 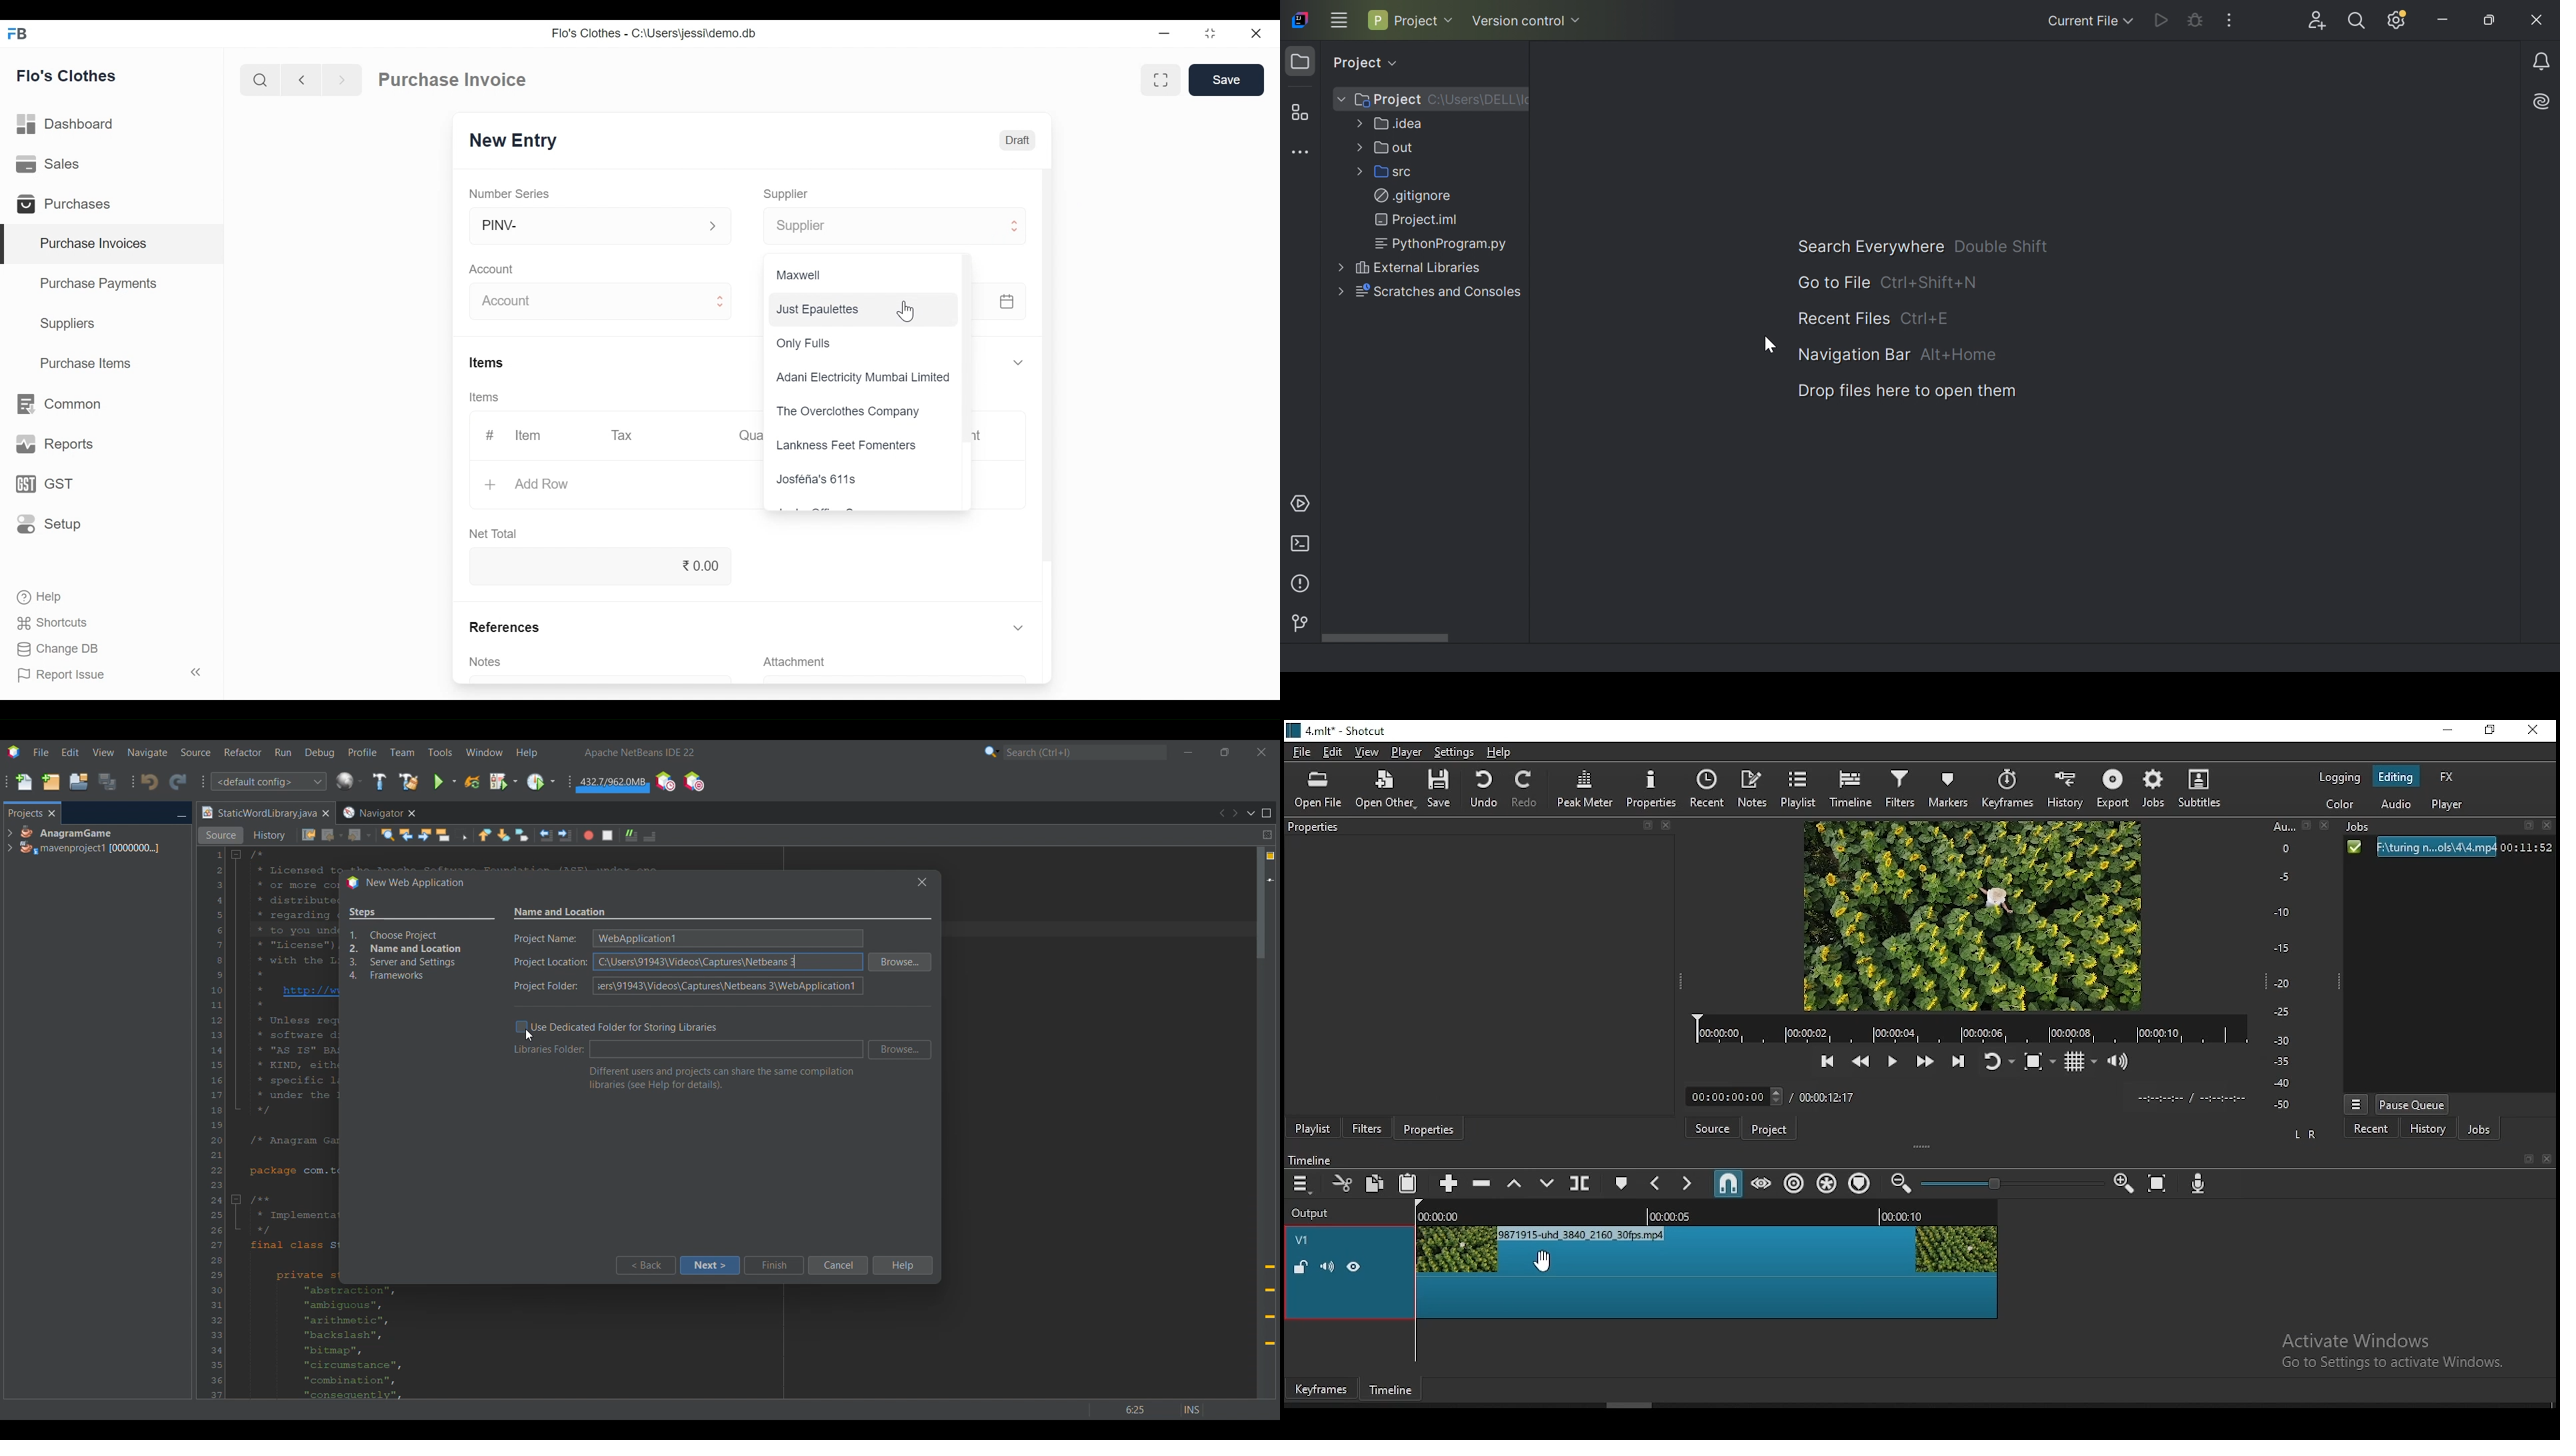 I want to click on Close, so click(x=325, y=813).